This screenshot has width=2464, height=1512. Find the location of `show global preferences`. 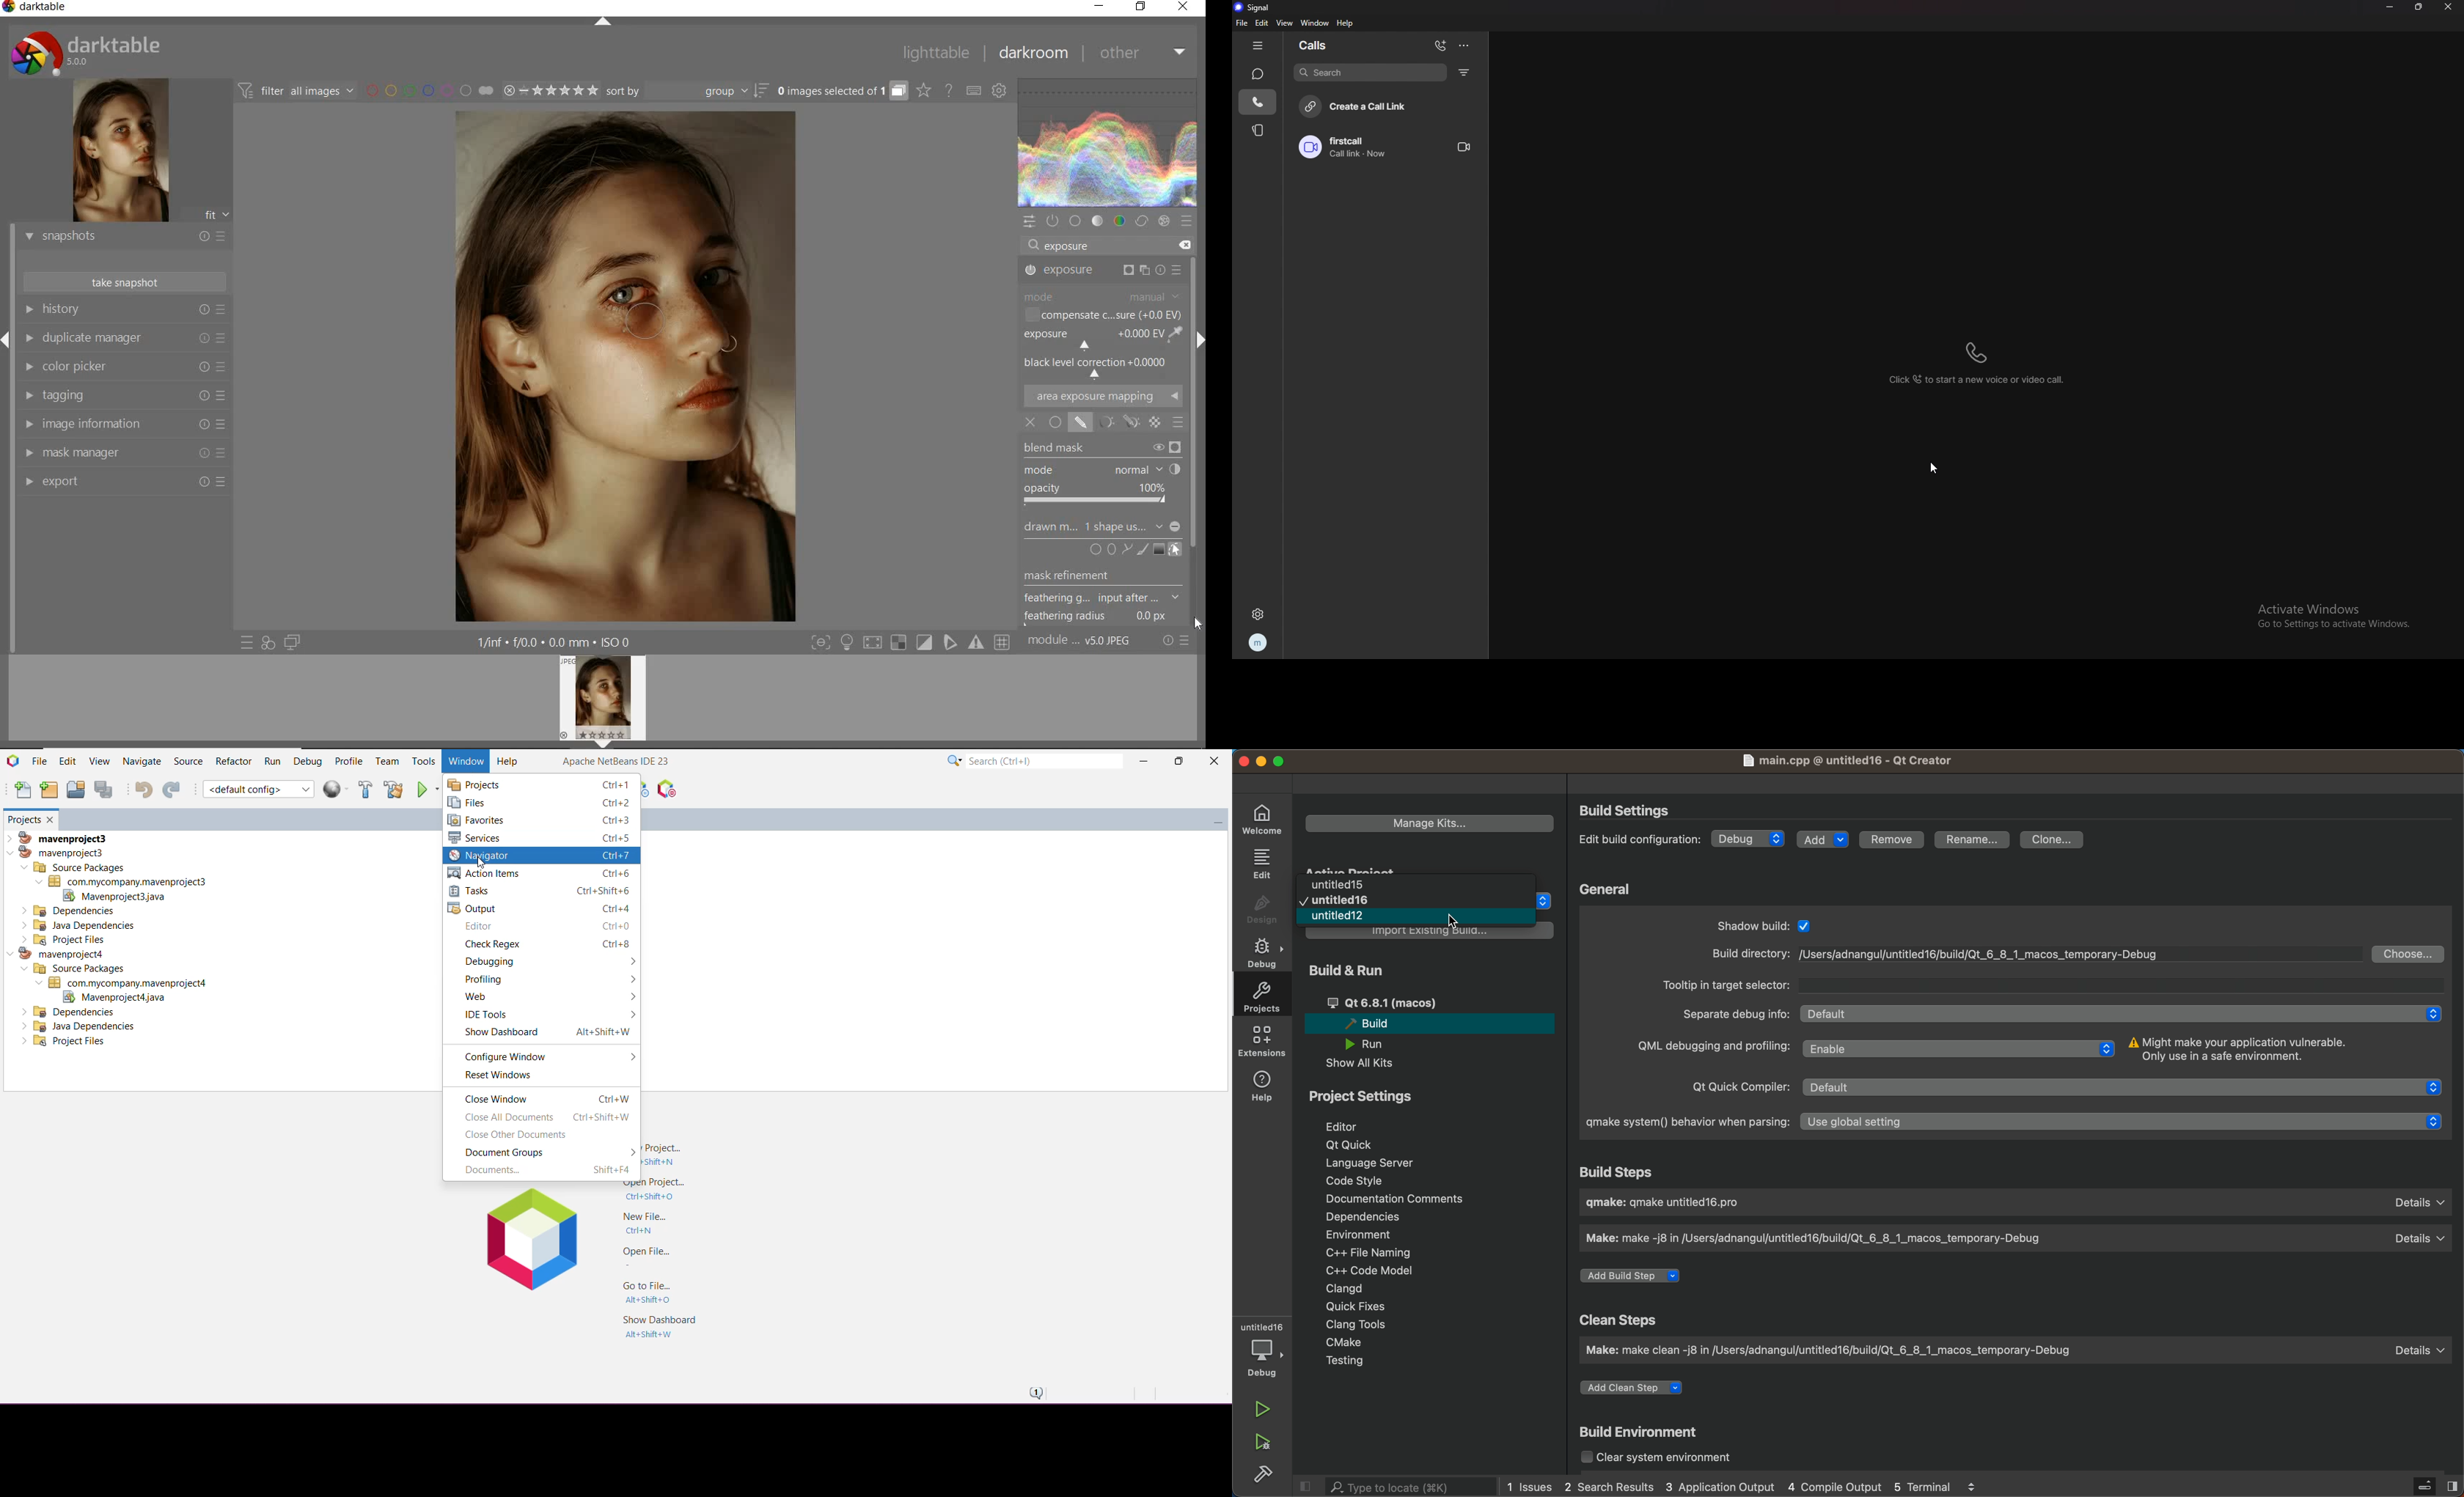

show global preferences is located at coordinates (1000, 92).